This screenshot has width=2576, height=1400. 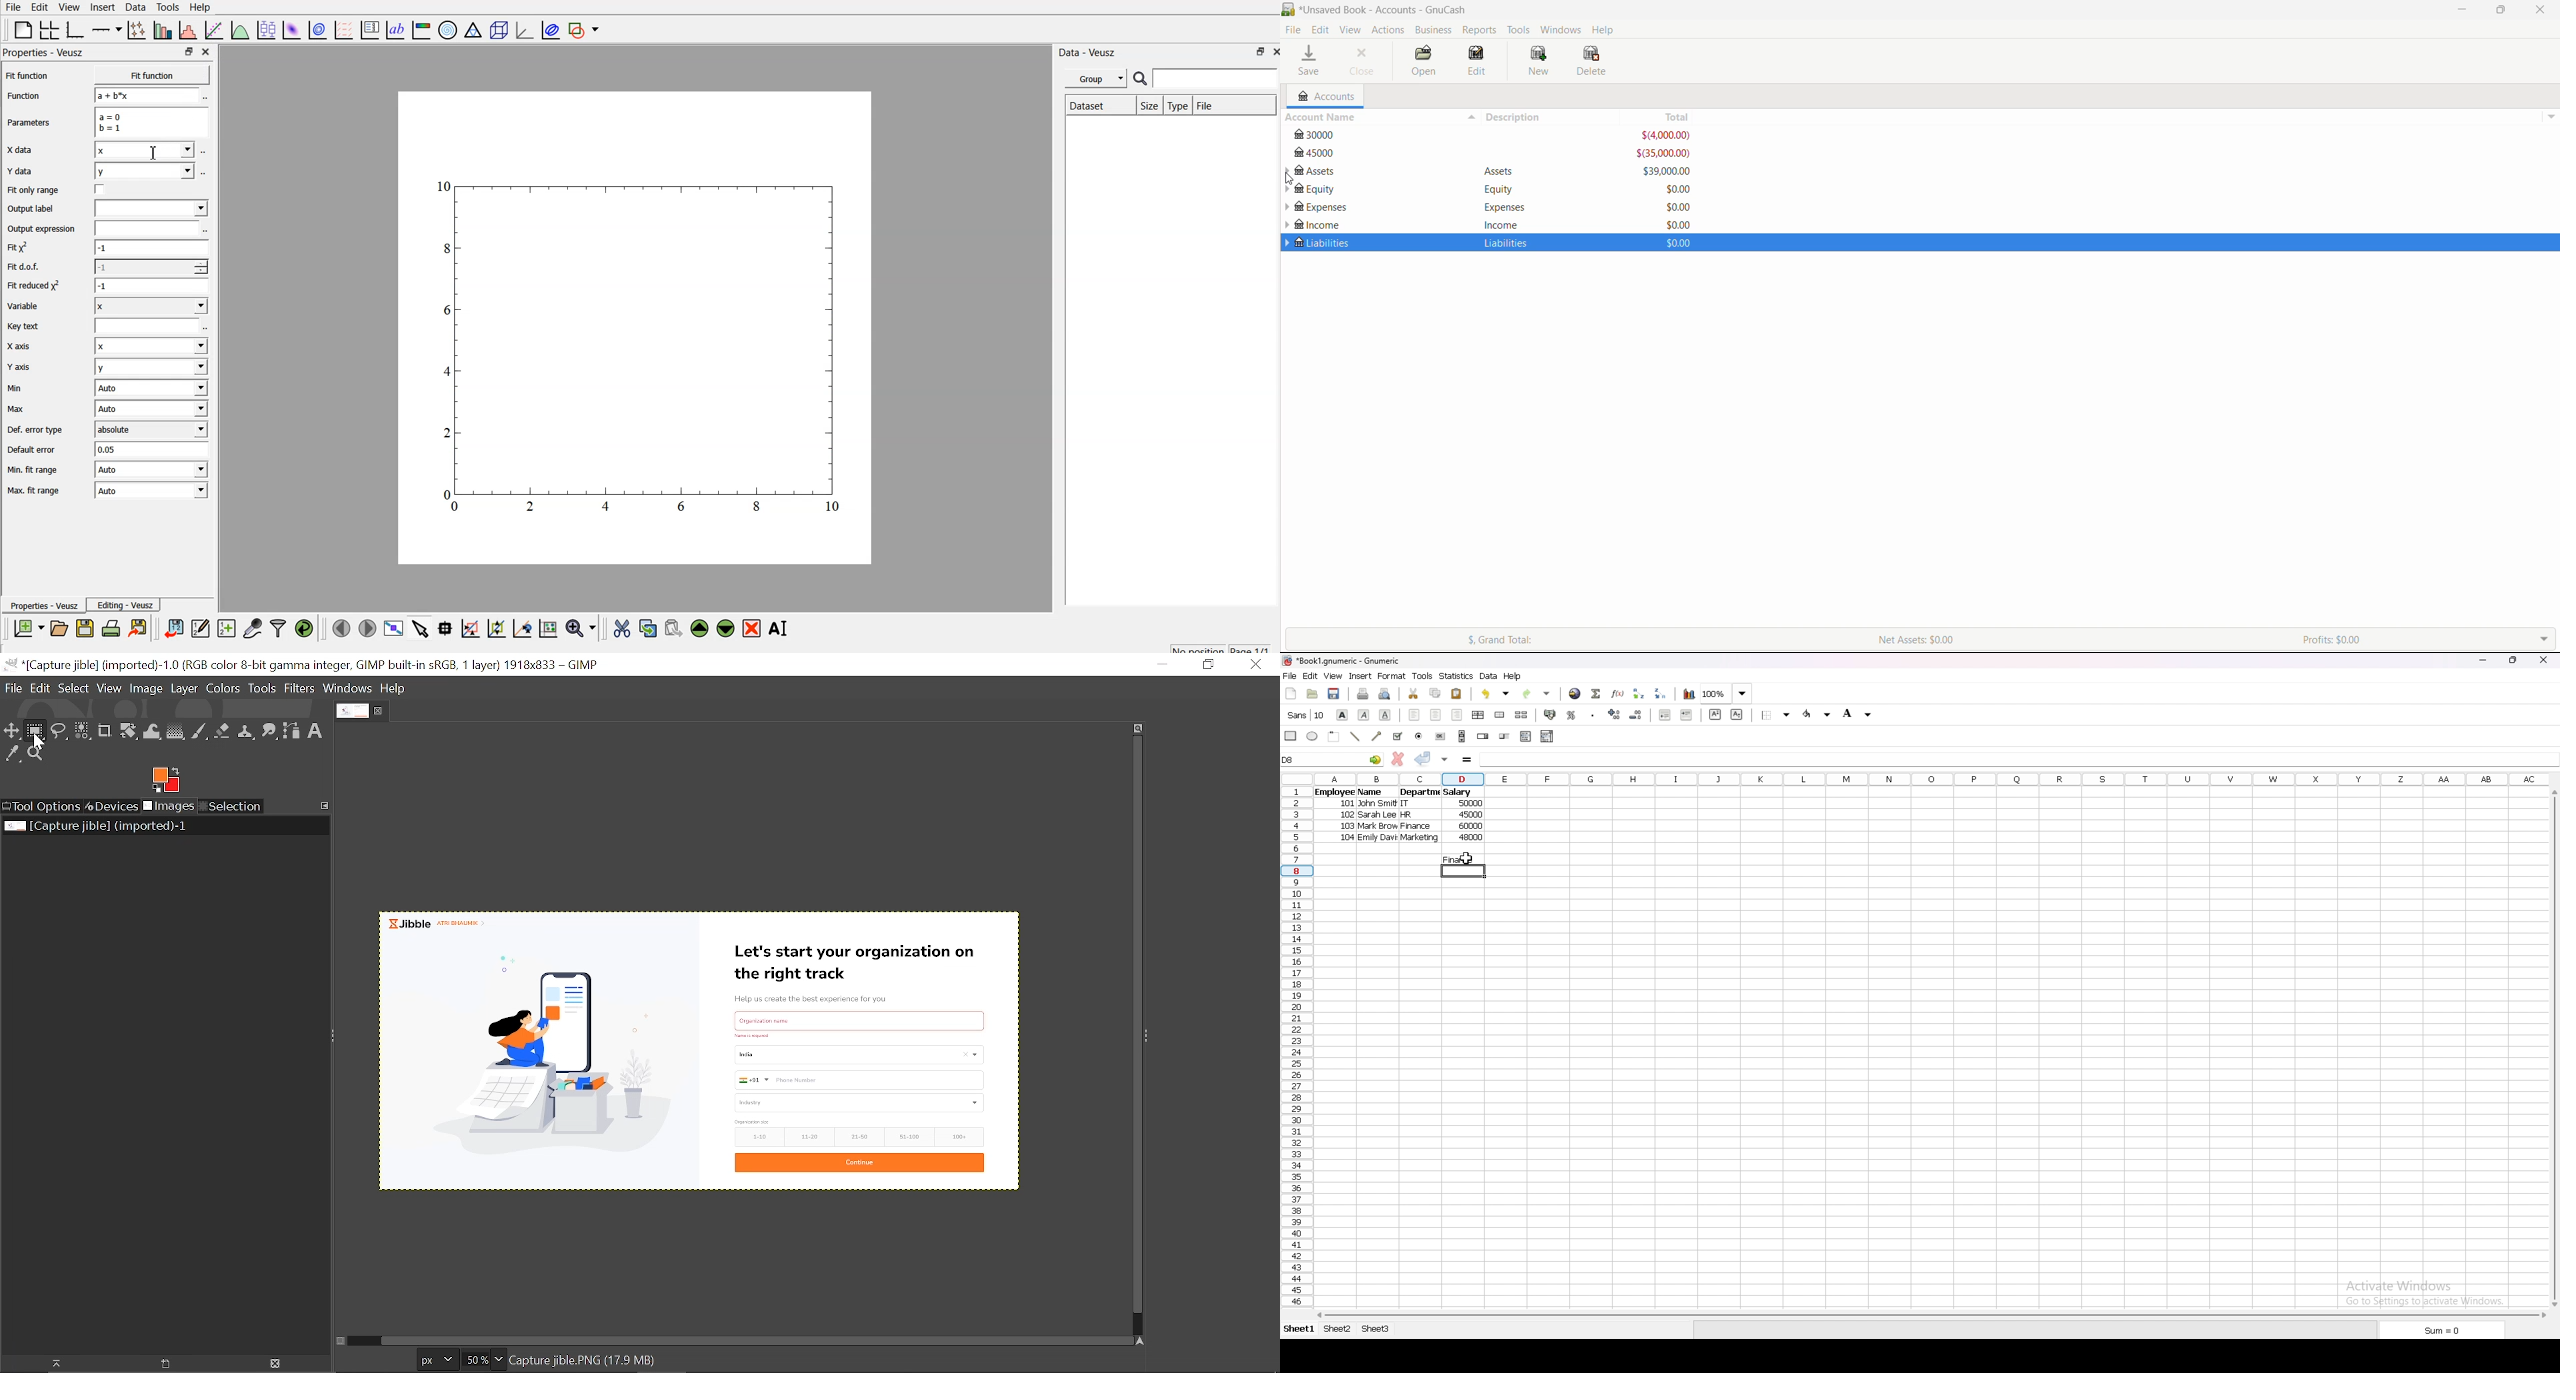 I want to click on Help, so click(x=394, y=689).